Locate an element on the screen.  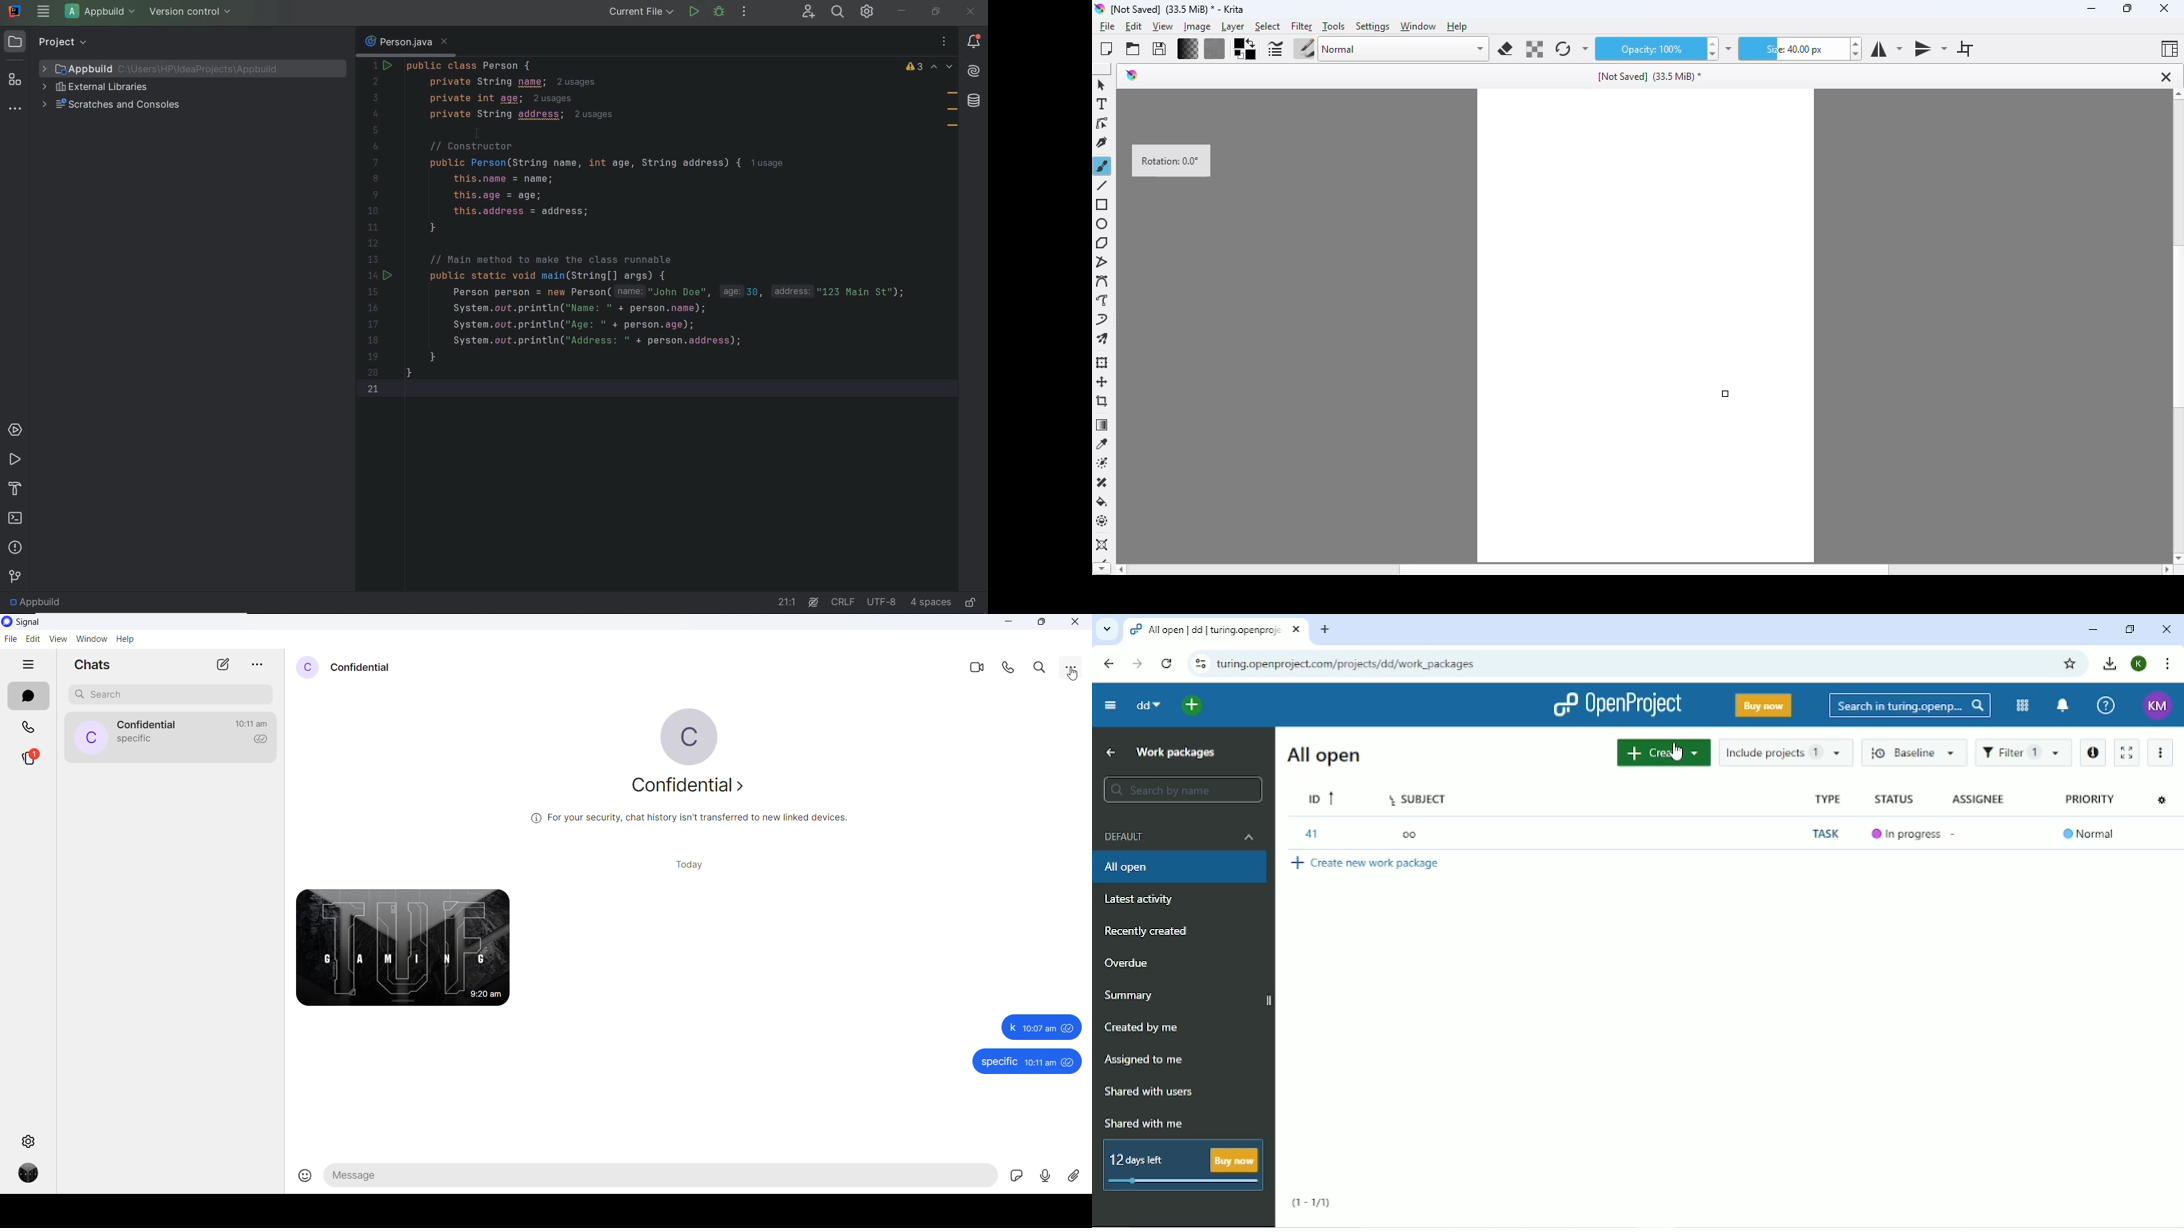
dynamic brush tool is located at coordinates (1103, 321).